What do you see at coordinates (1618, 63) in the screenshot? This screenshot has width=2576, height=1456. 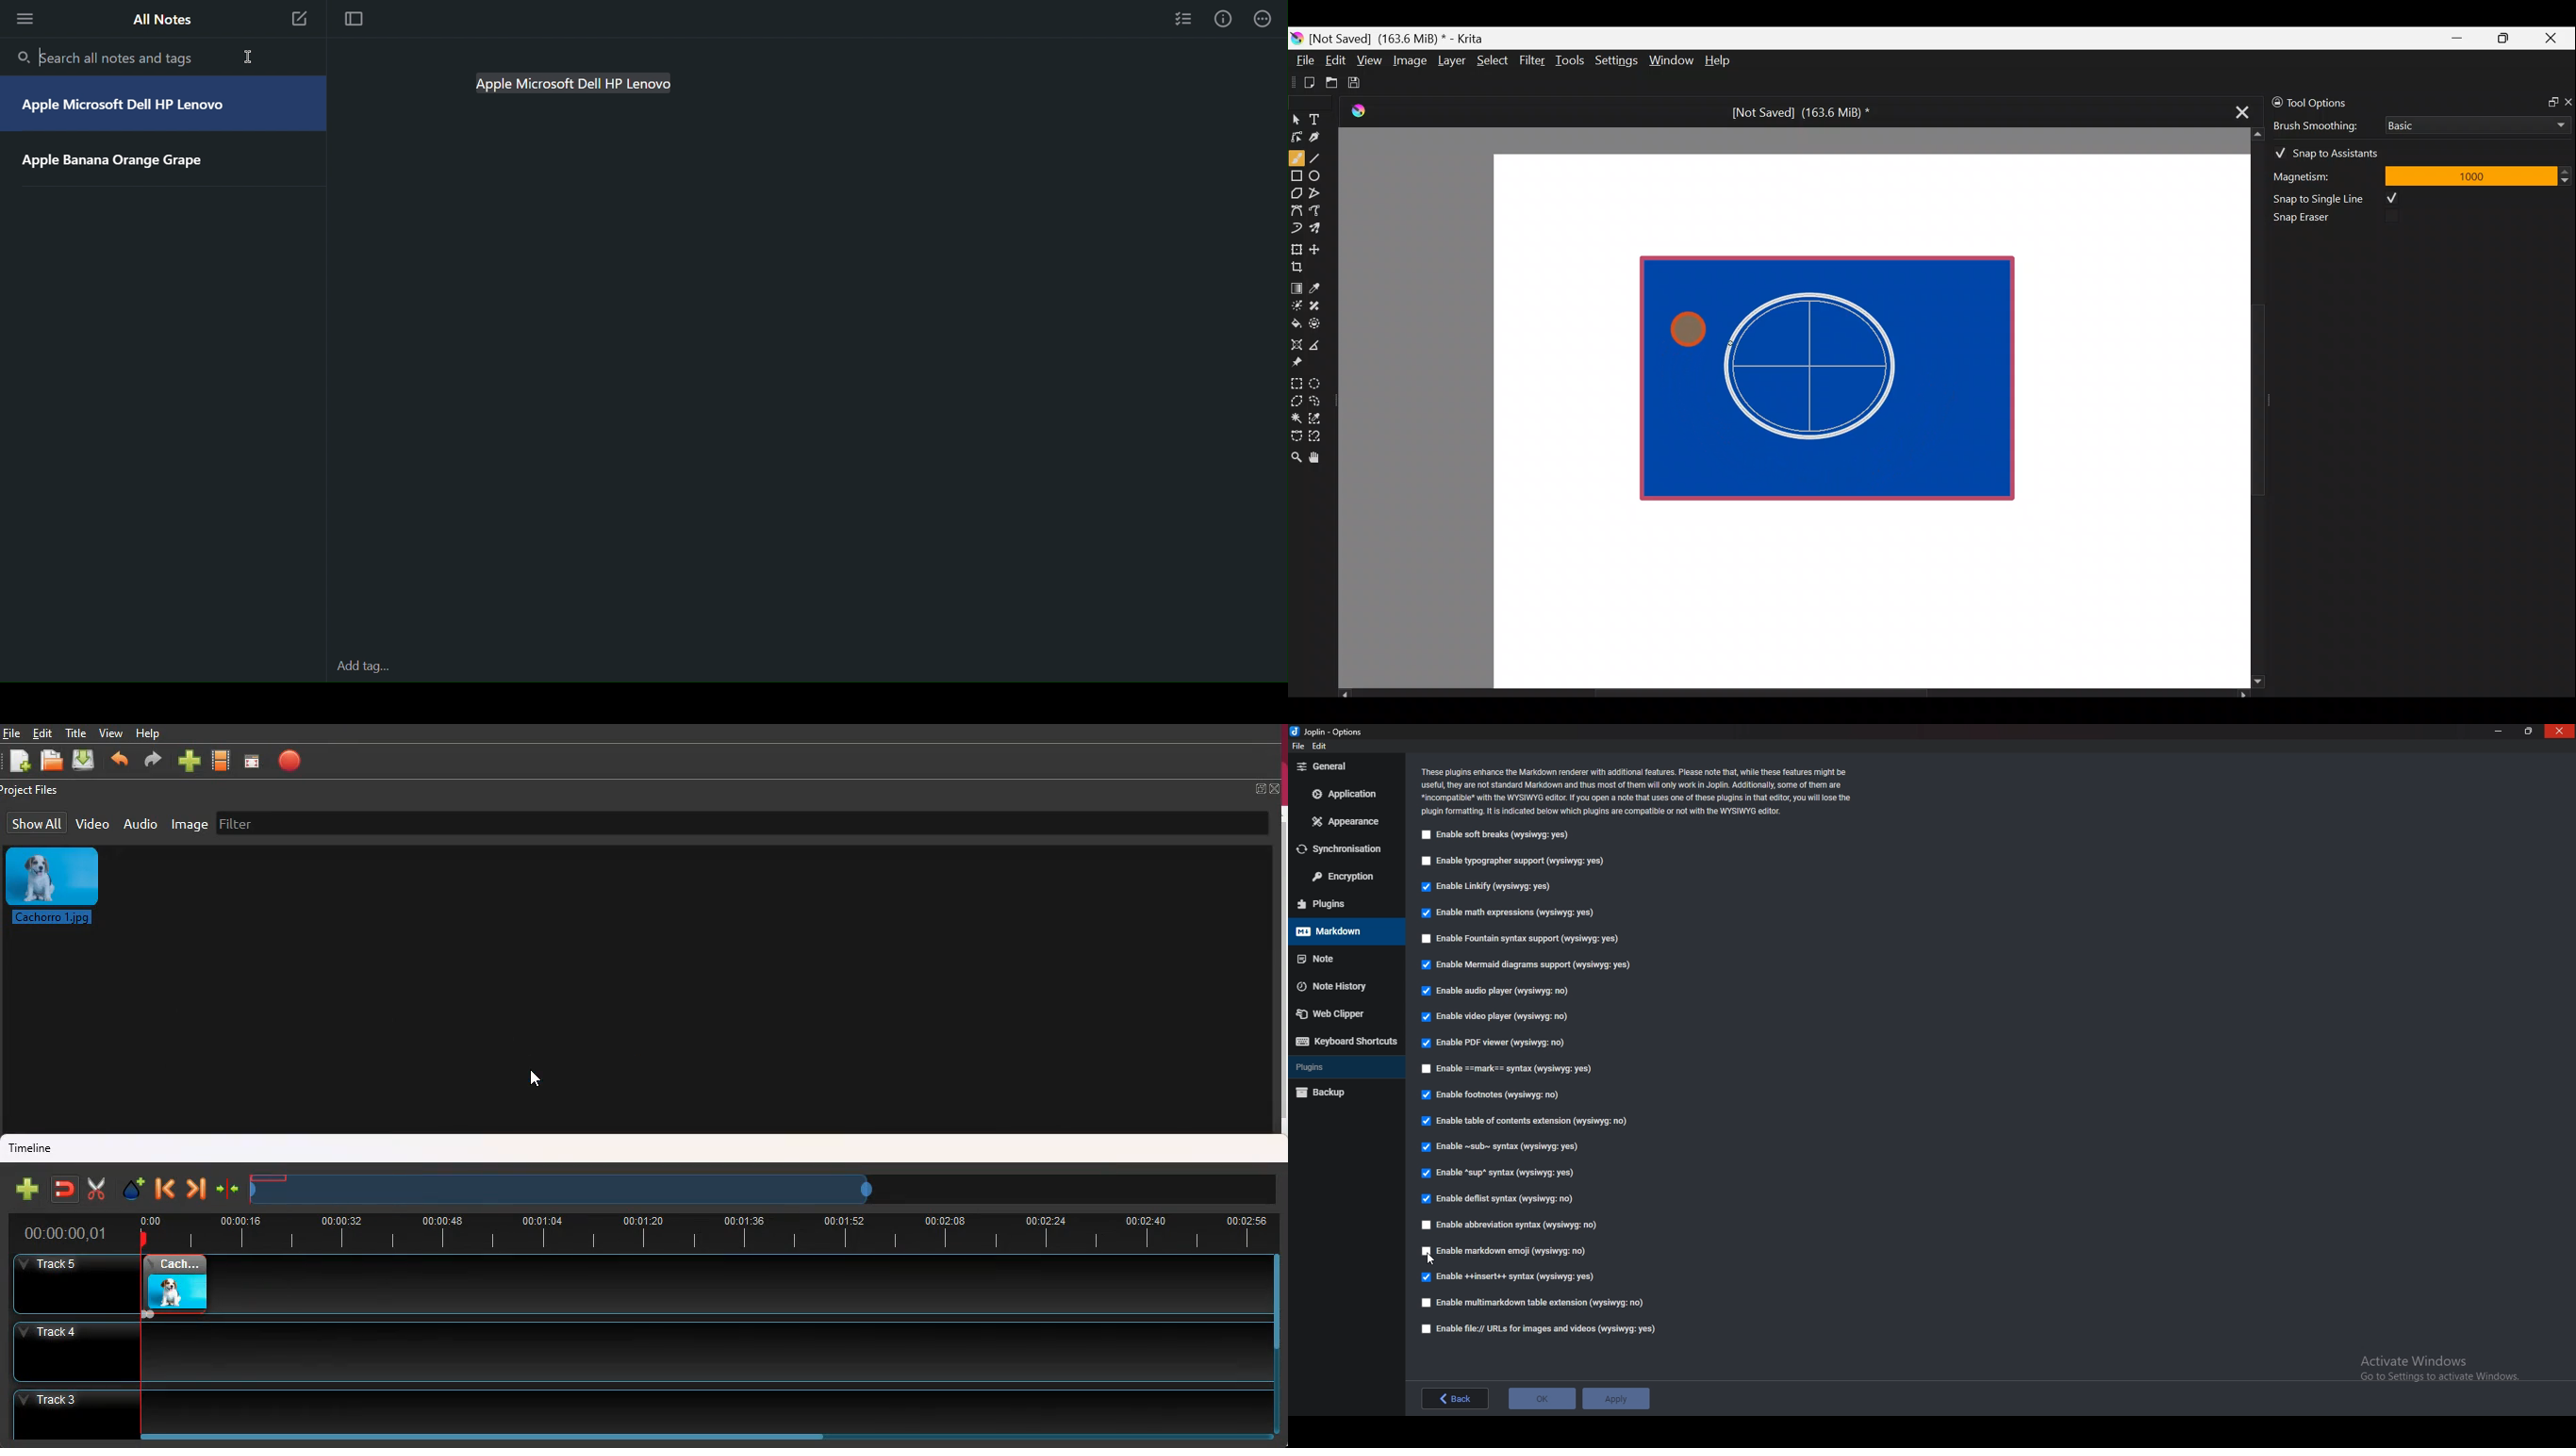 I see `Settings` at bounding box center [1618, 63].